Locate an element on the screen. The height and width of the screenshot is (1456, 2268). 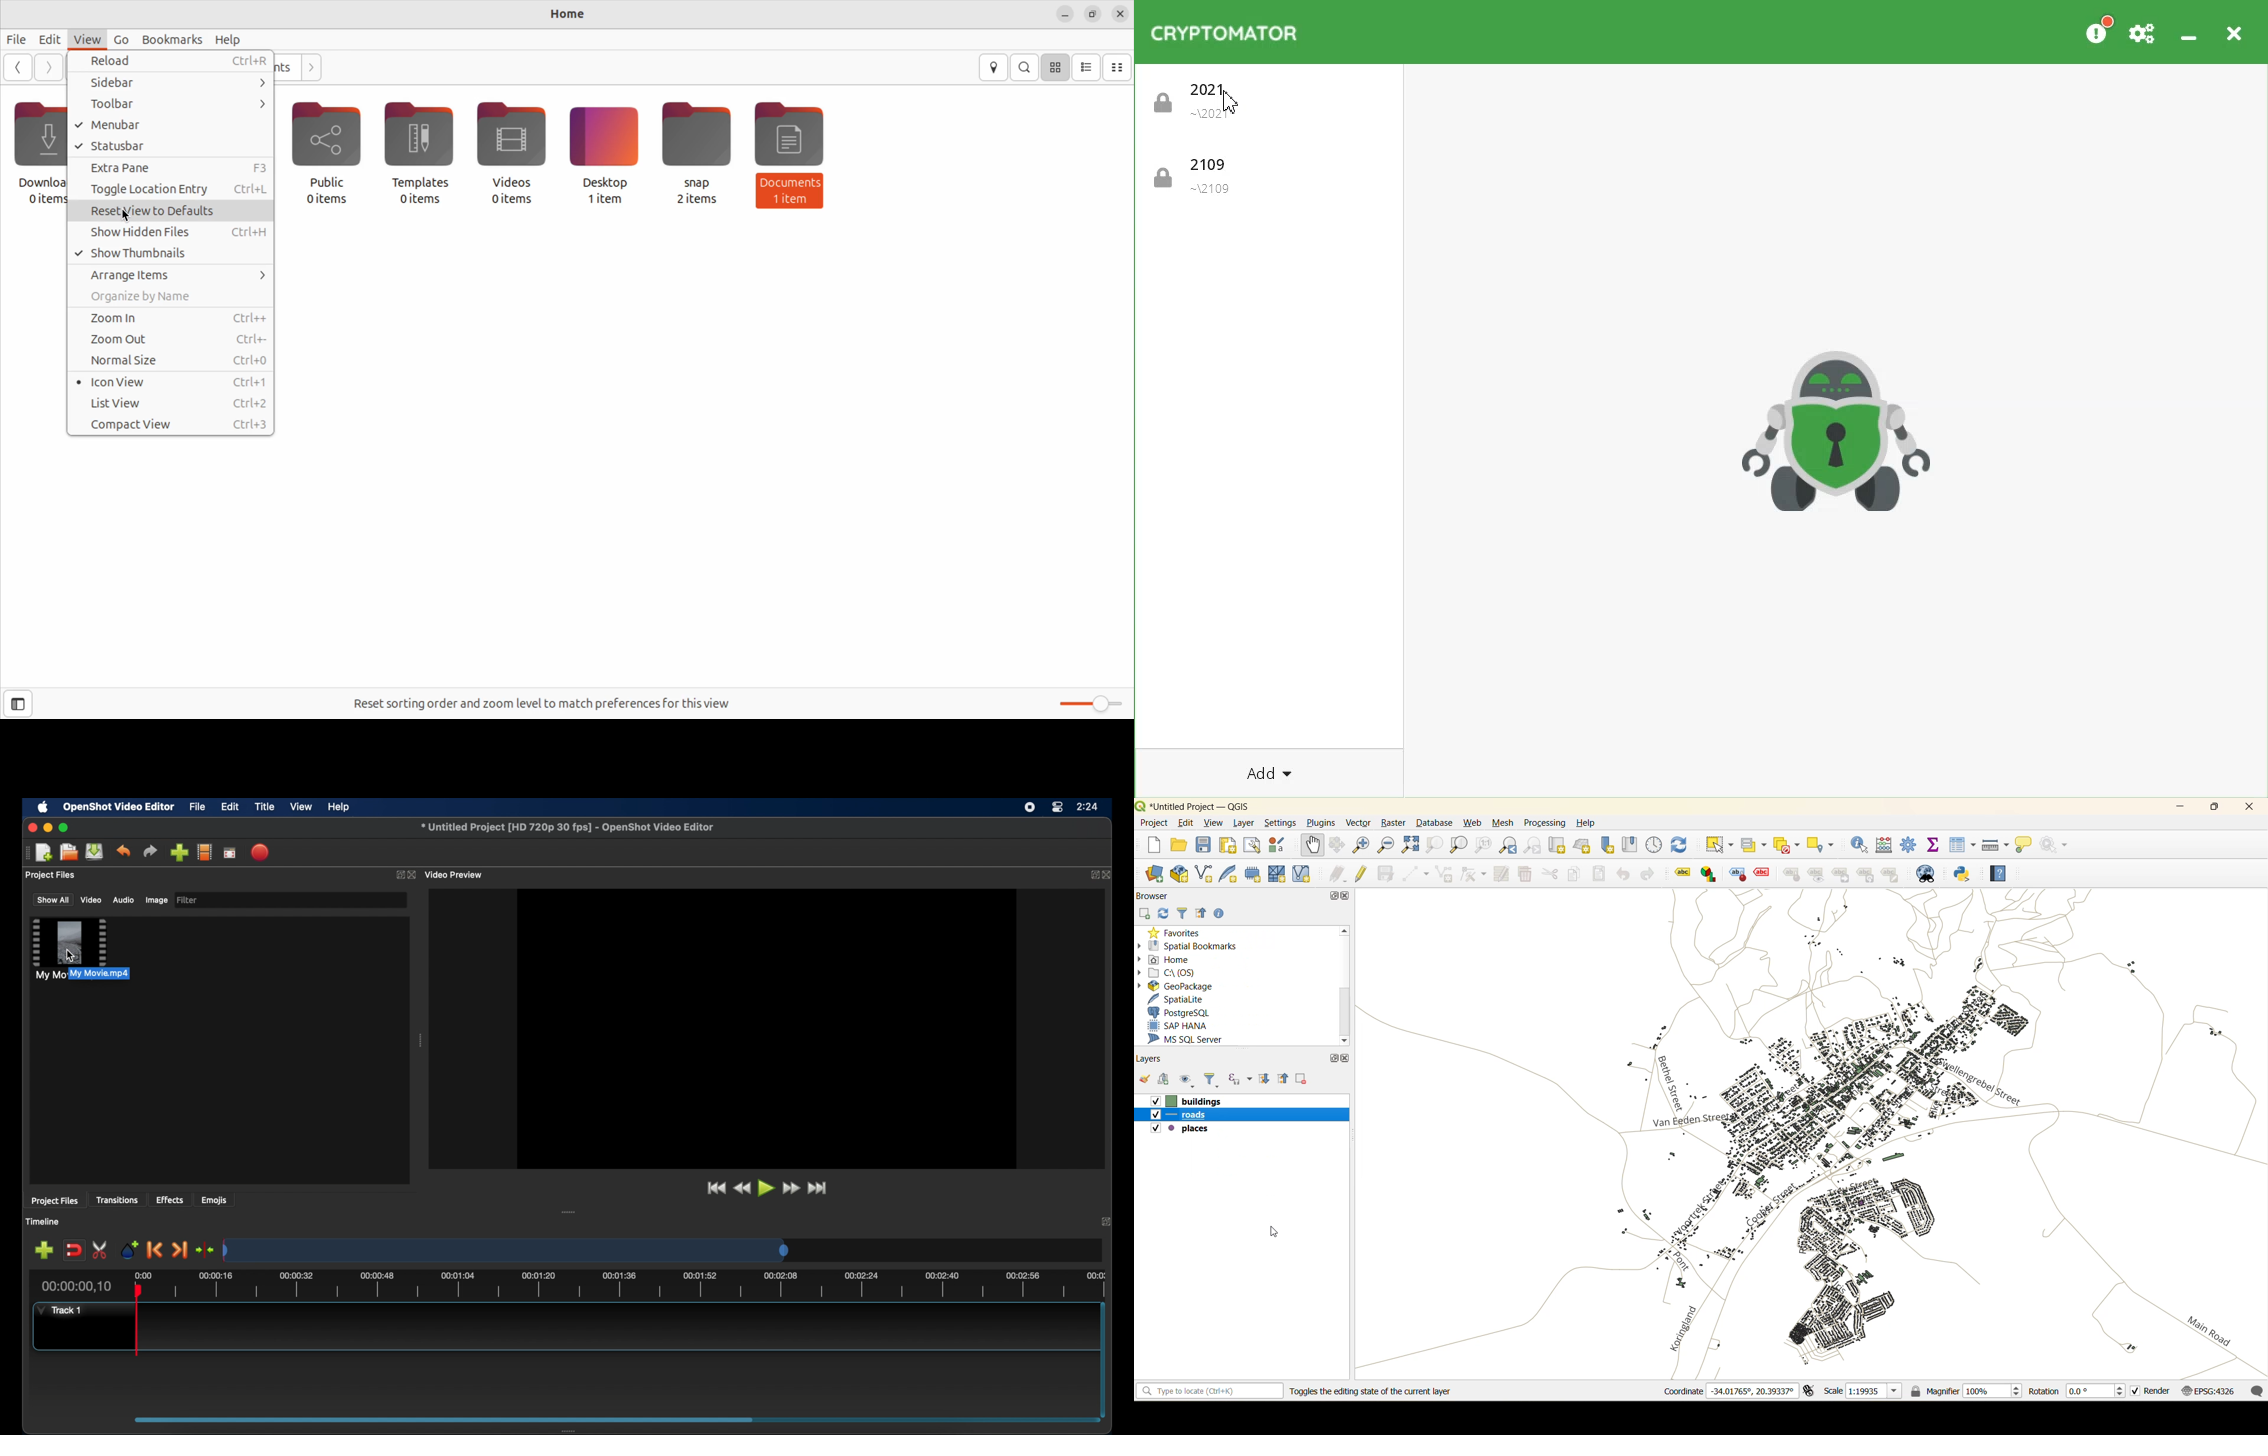
log messages is located at coordinates (2255, 1392).